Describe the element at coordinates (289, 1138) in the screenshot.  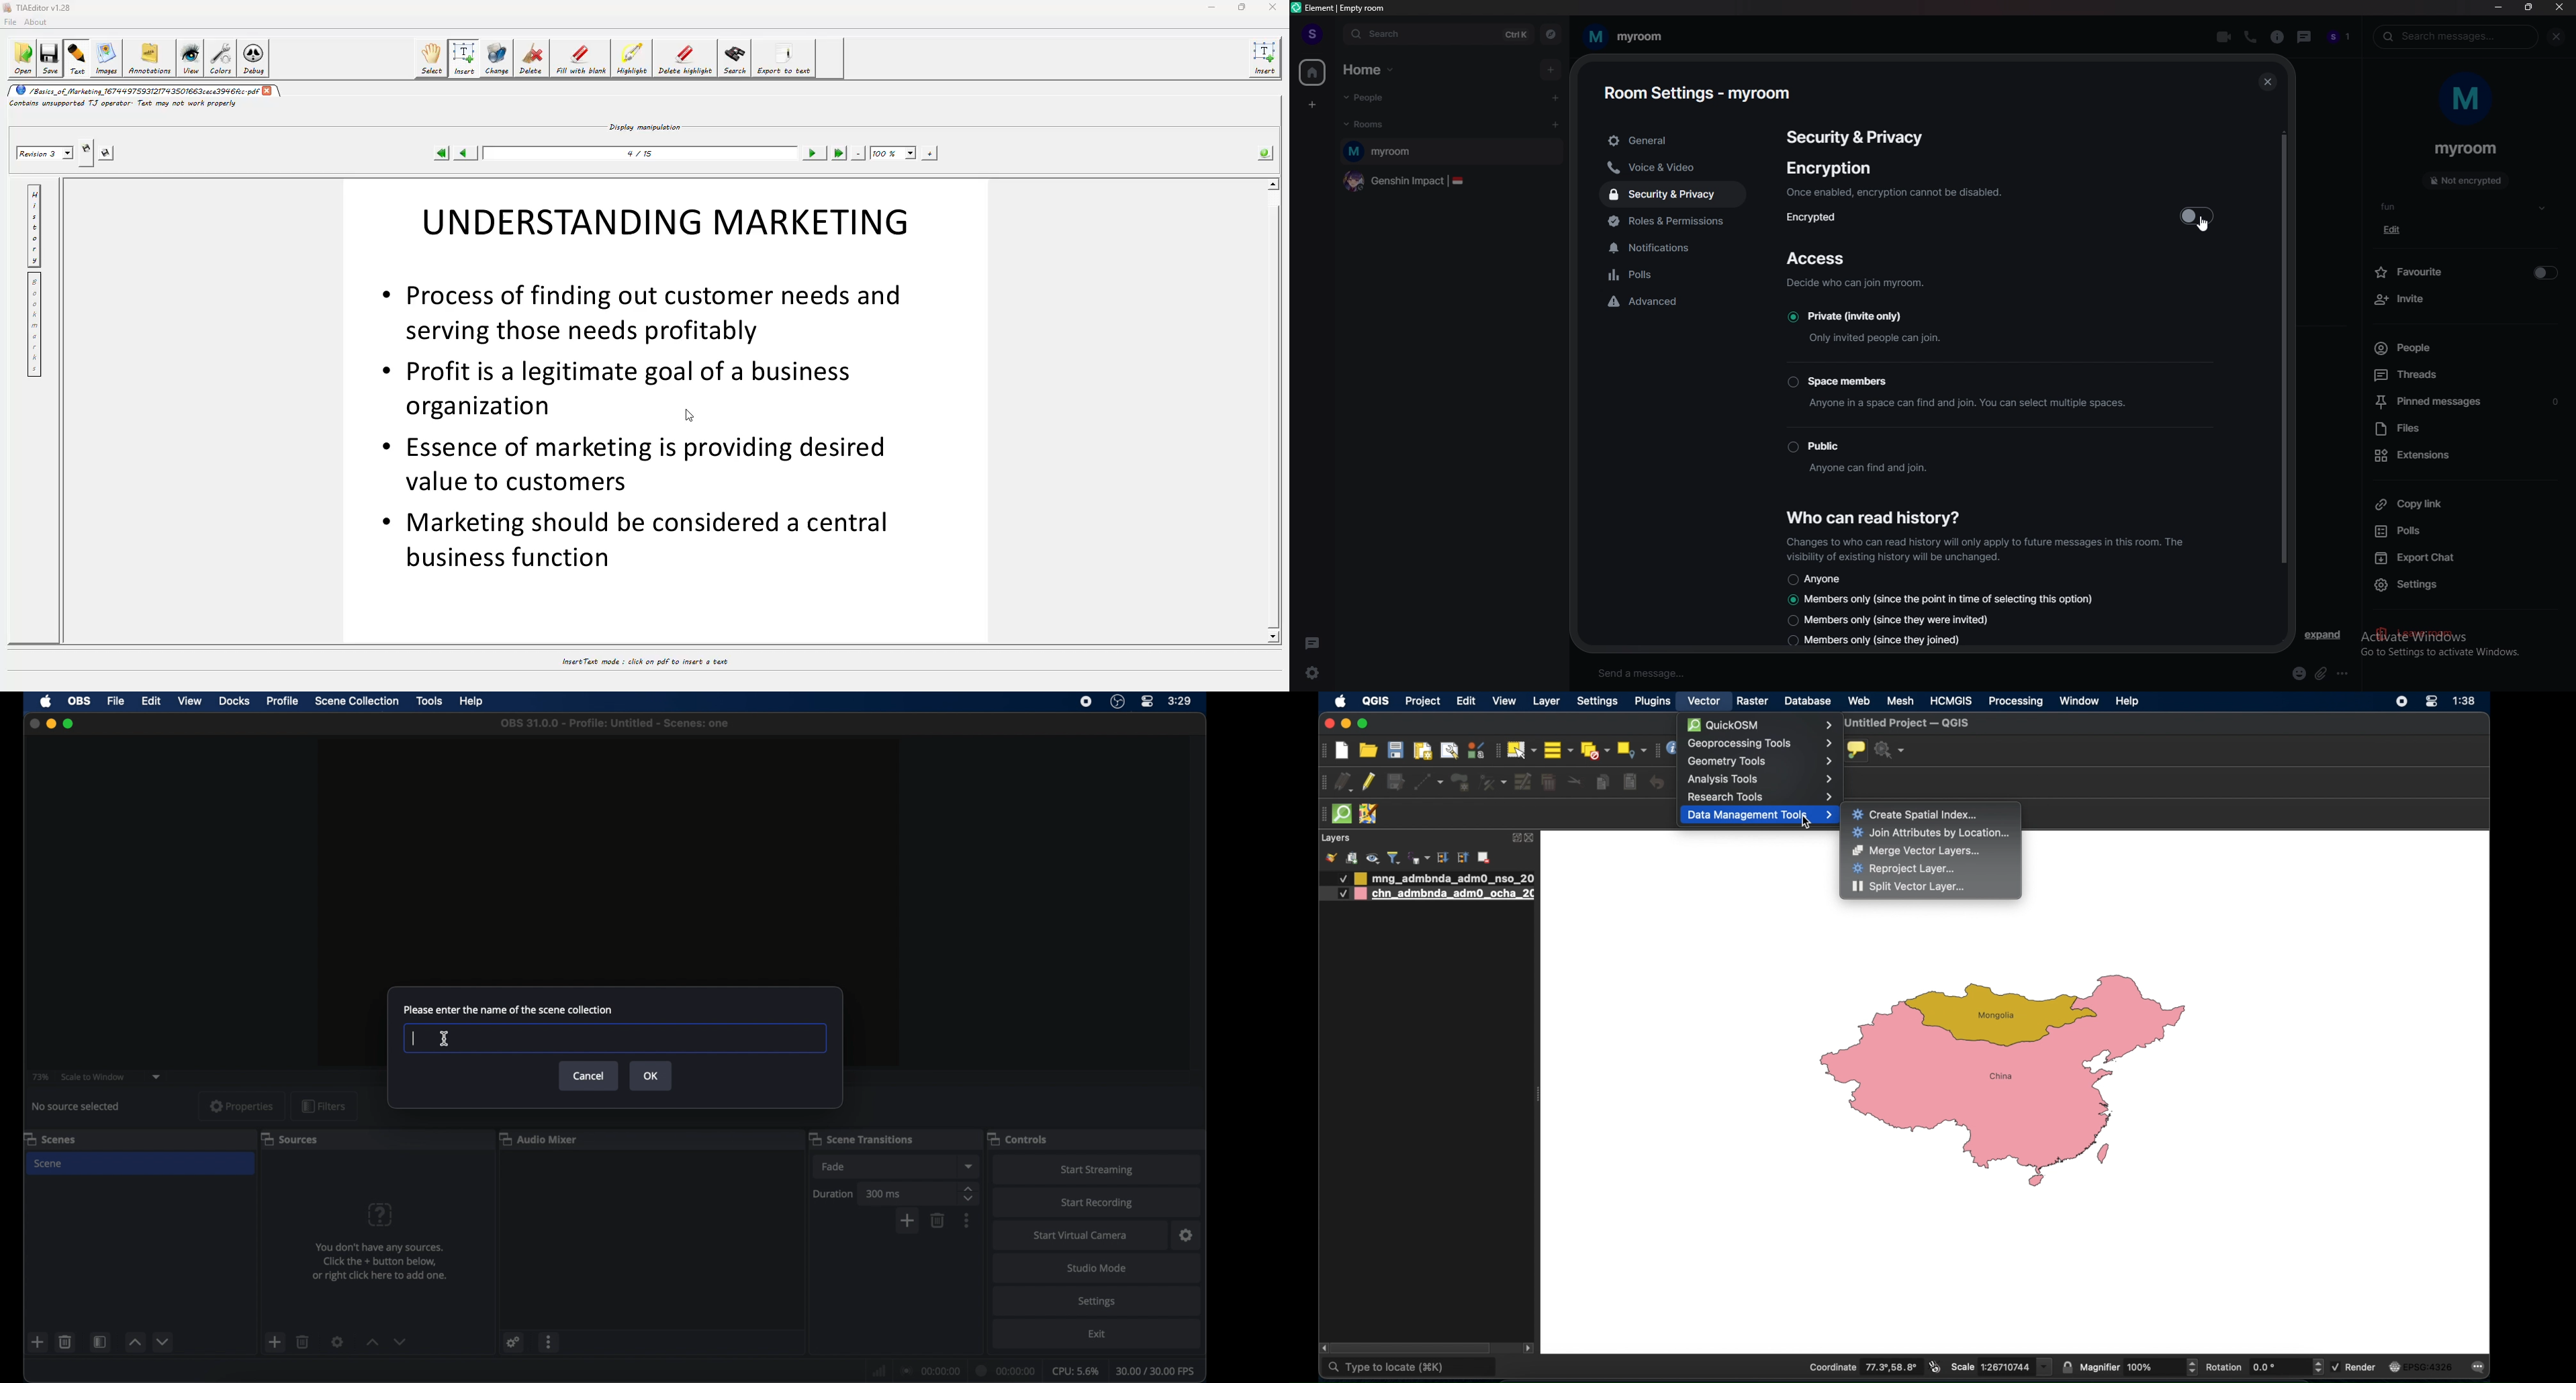
I see `sources` at that location.